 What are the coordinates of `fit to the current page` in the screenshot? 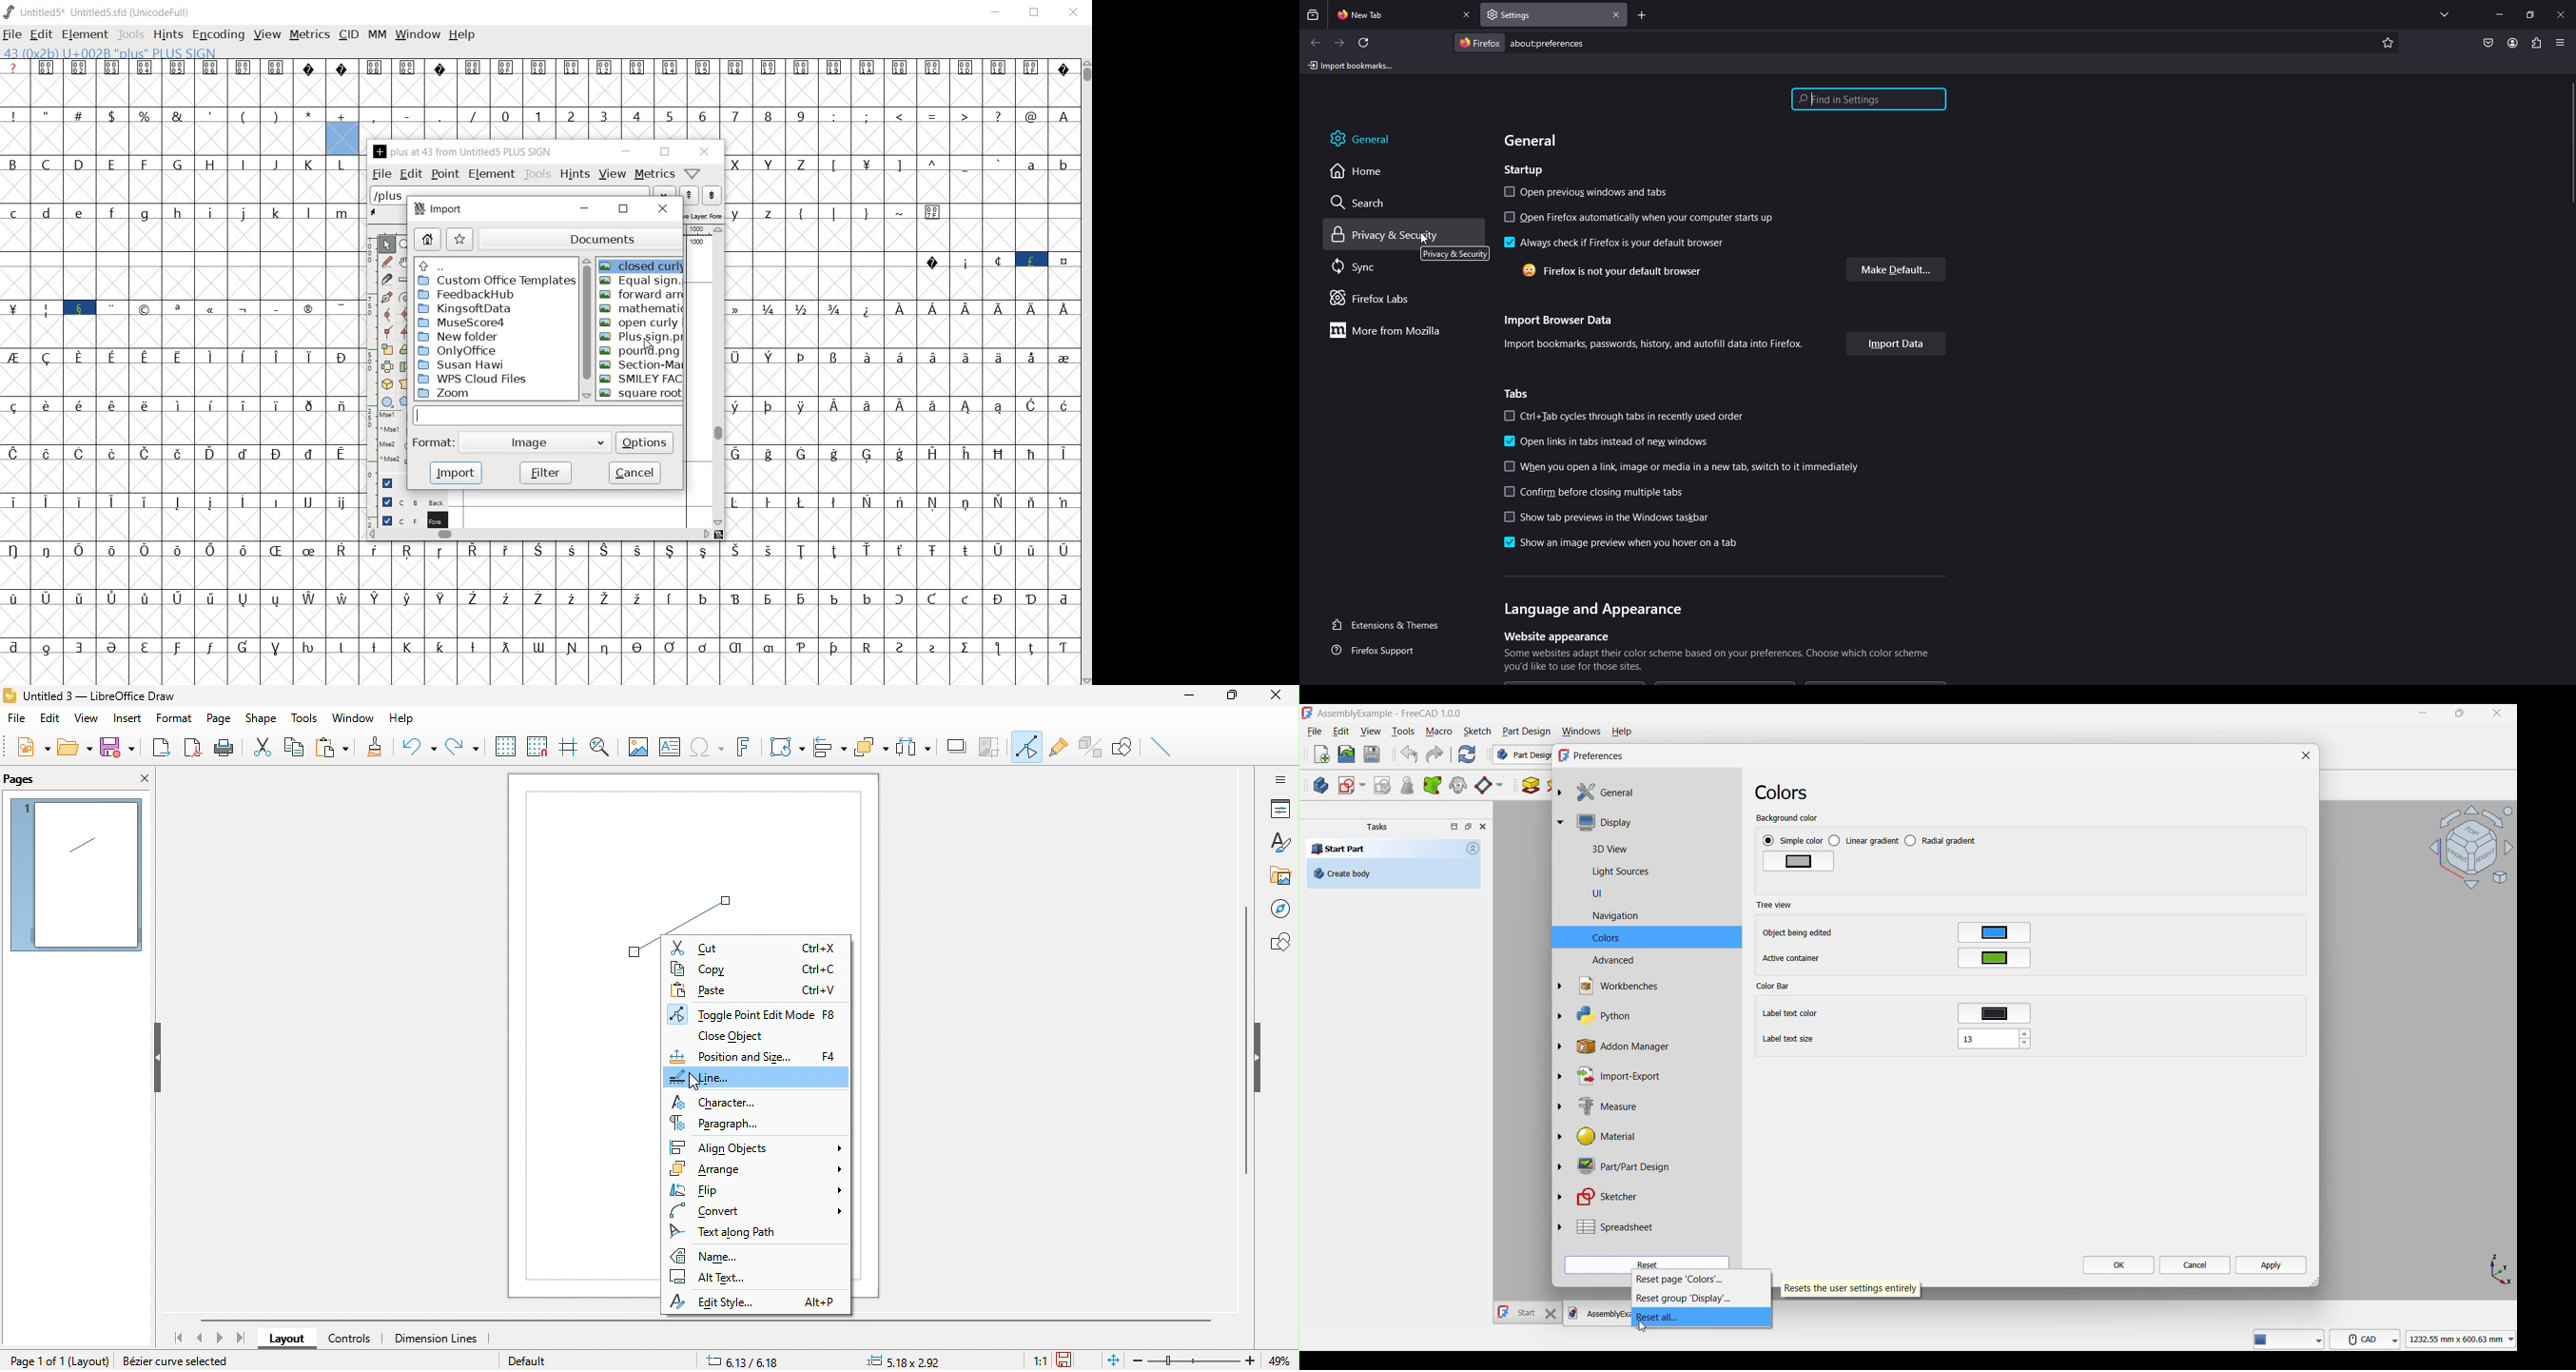 It's located at (1111, 1360).